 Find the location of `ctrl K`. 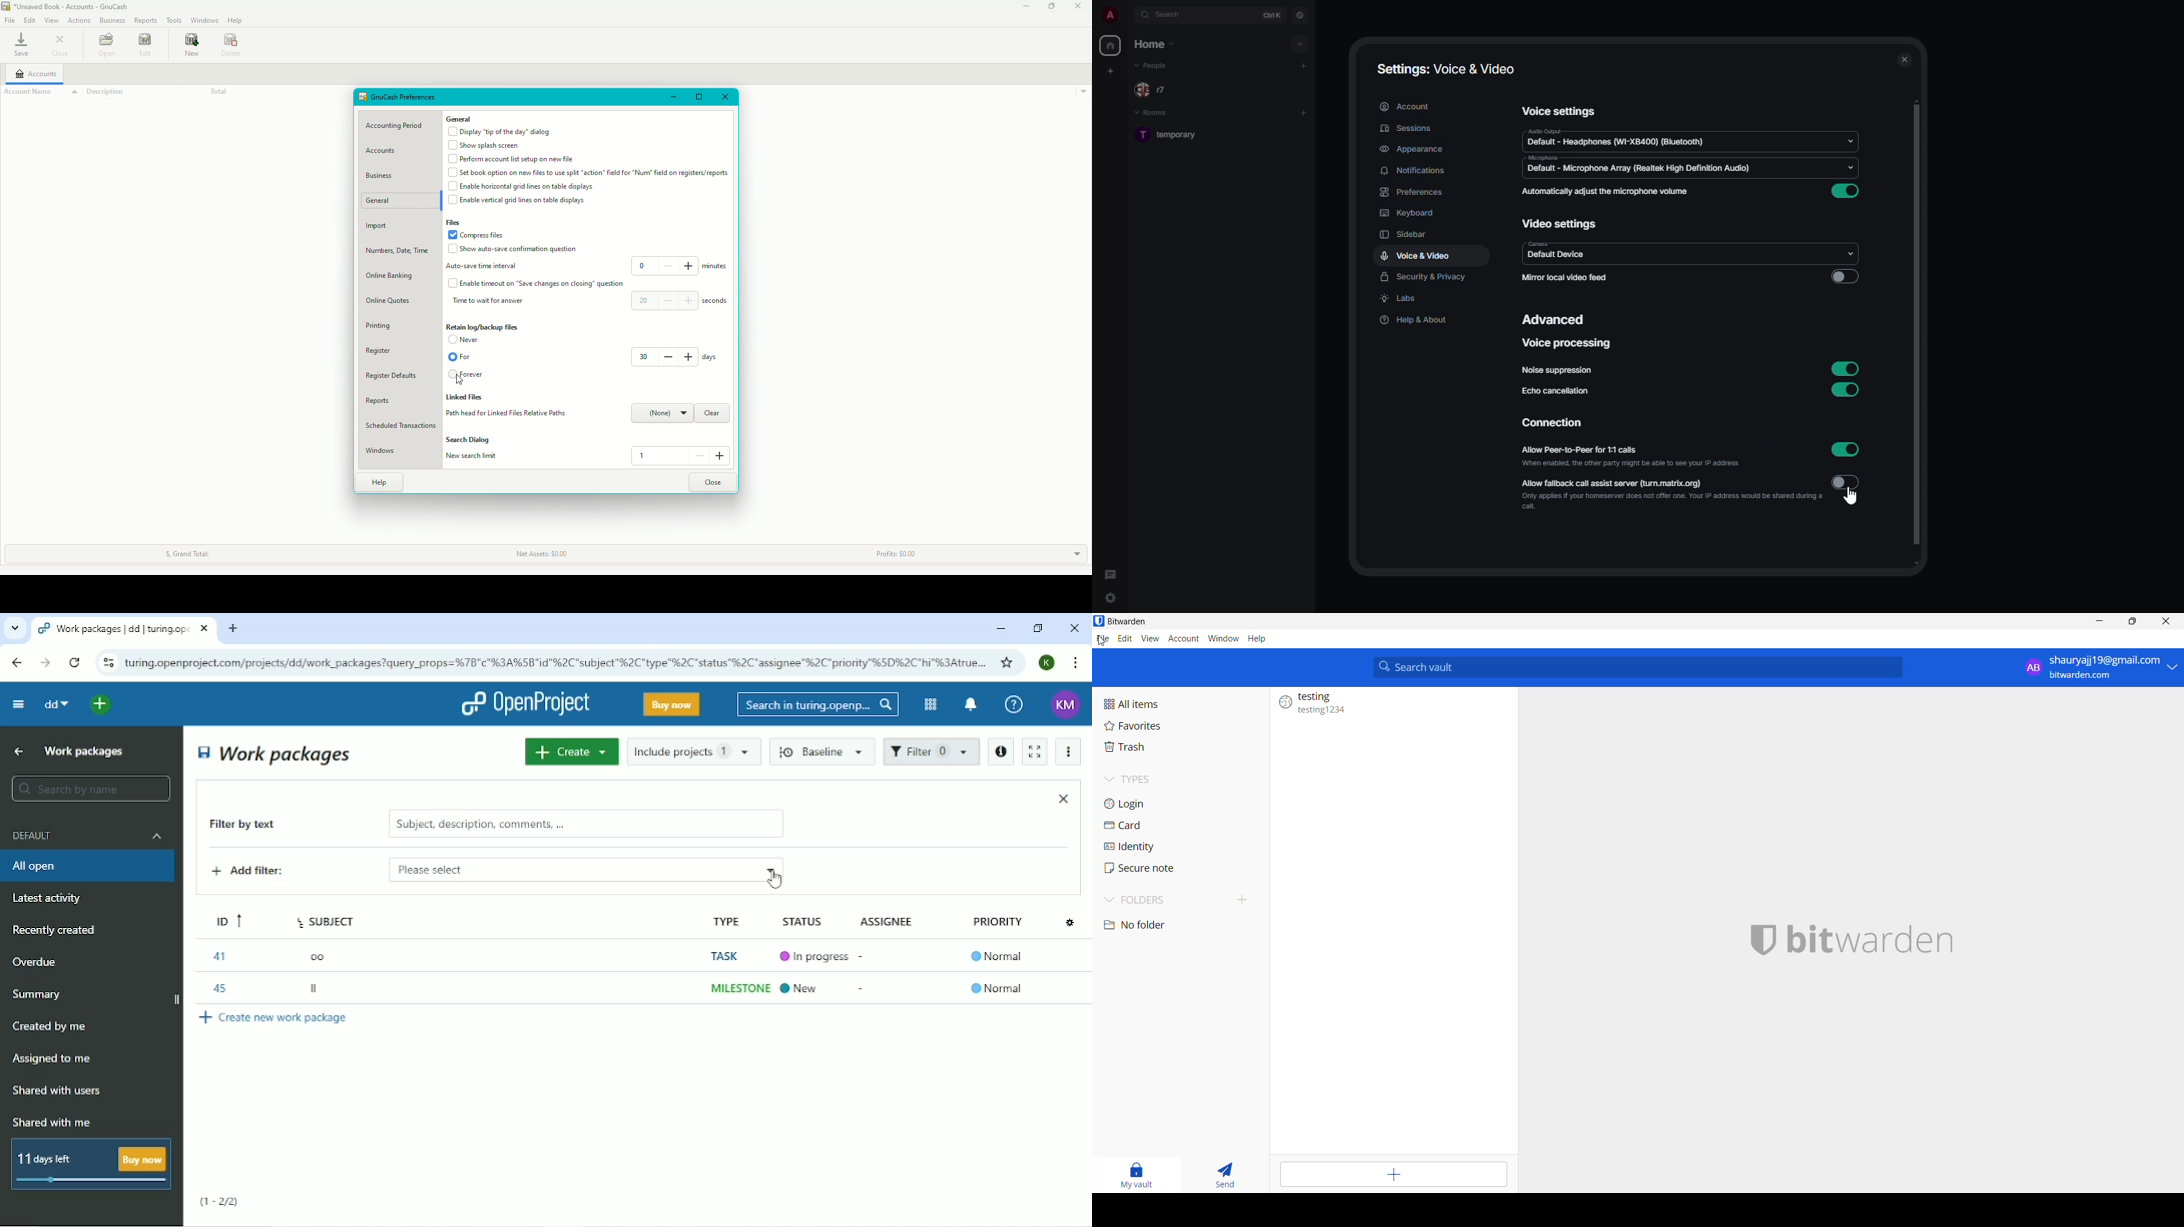

ctrl K is located at coordinates (1273, 14).